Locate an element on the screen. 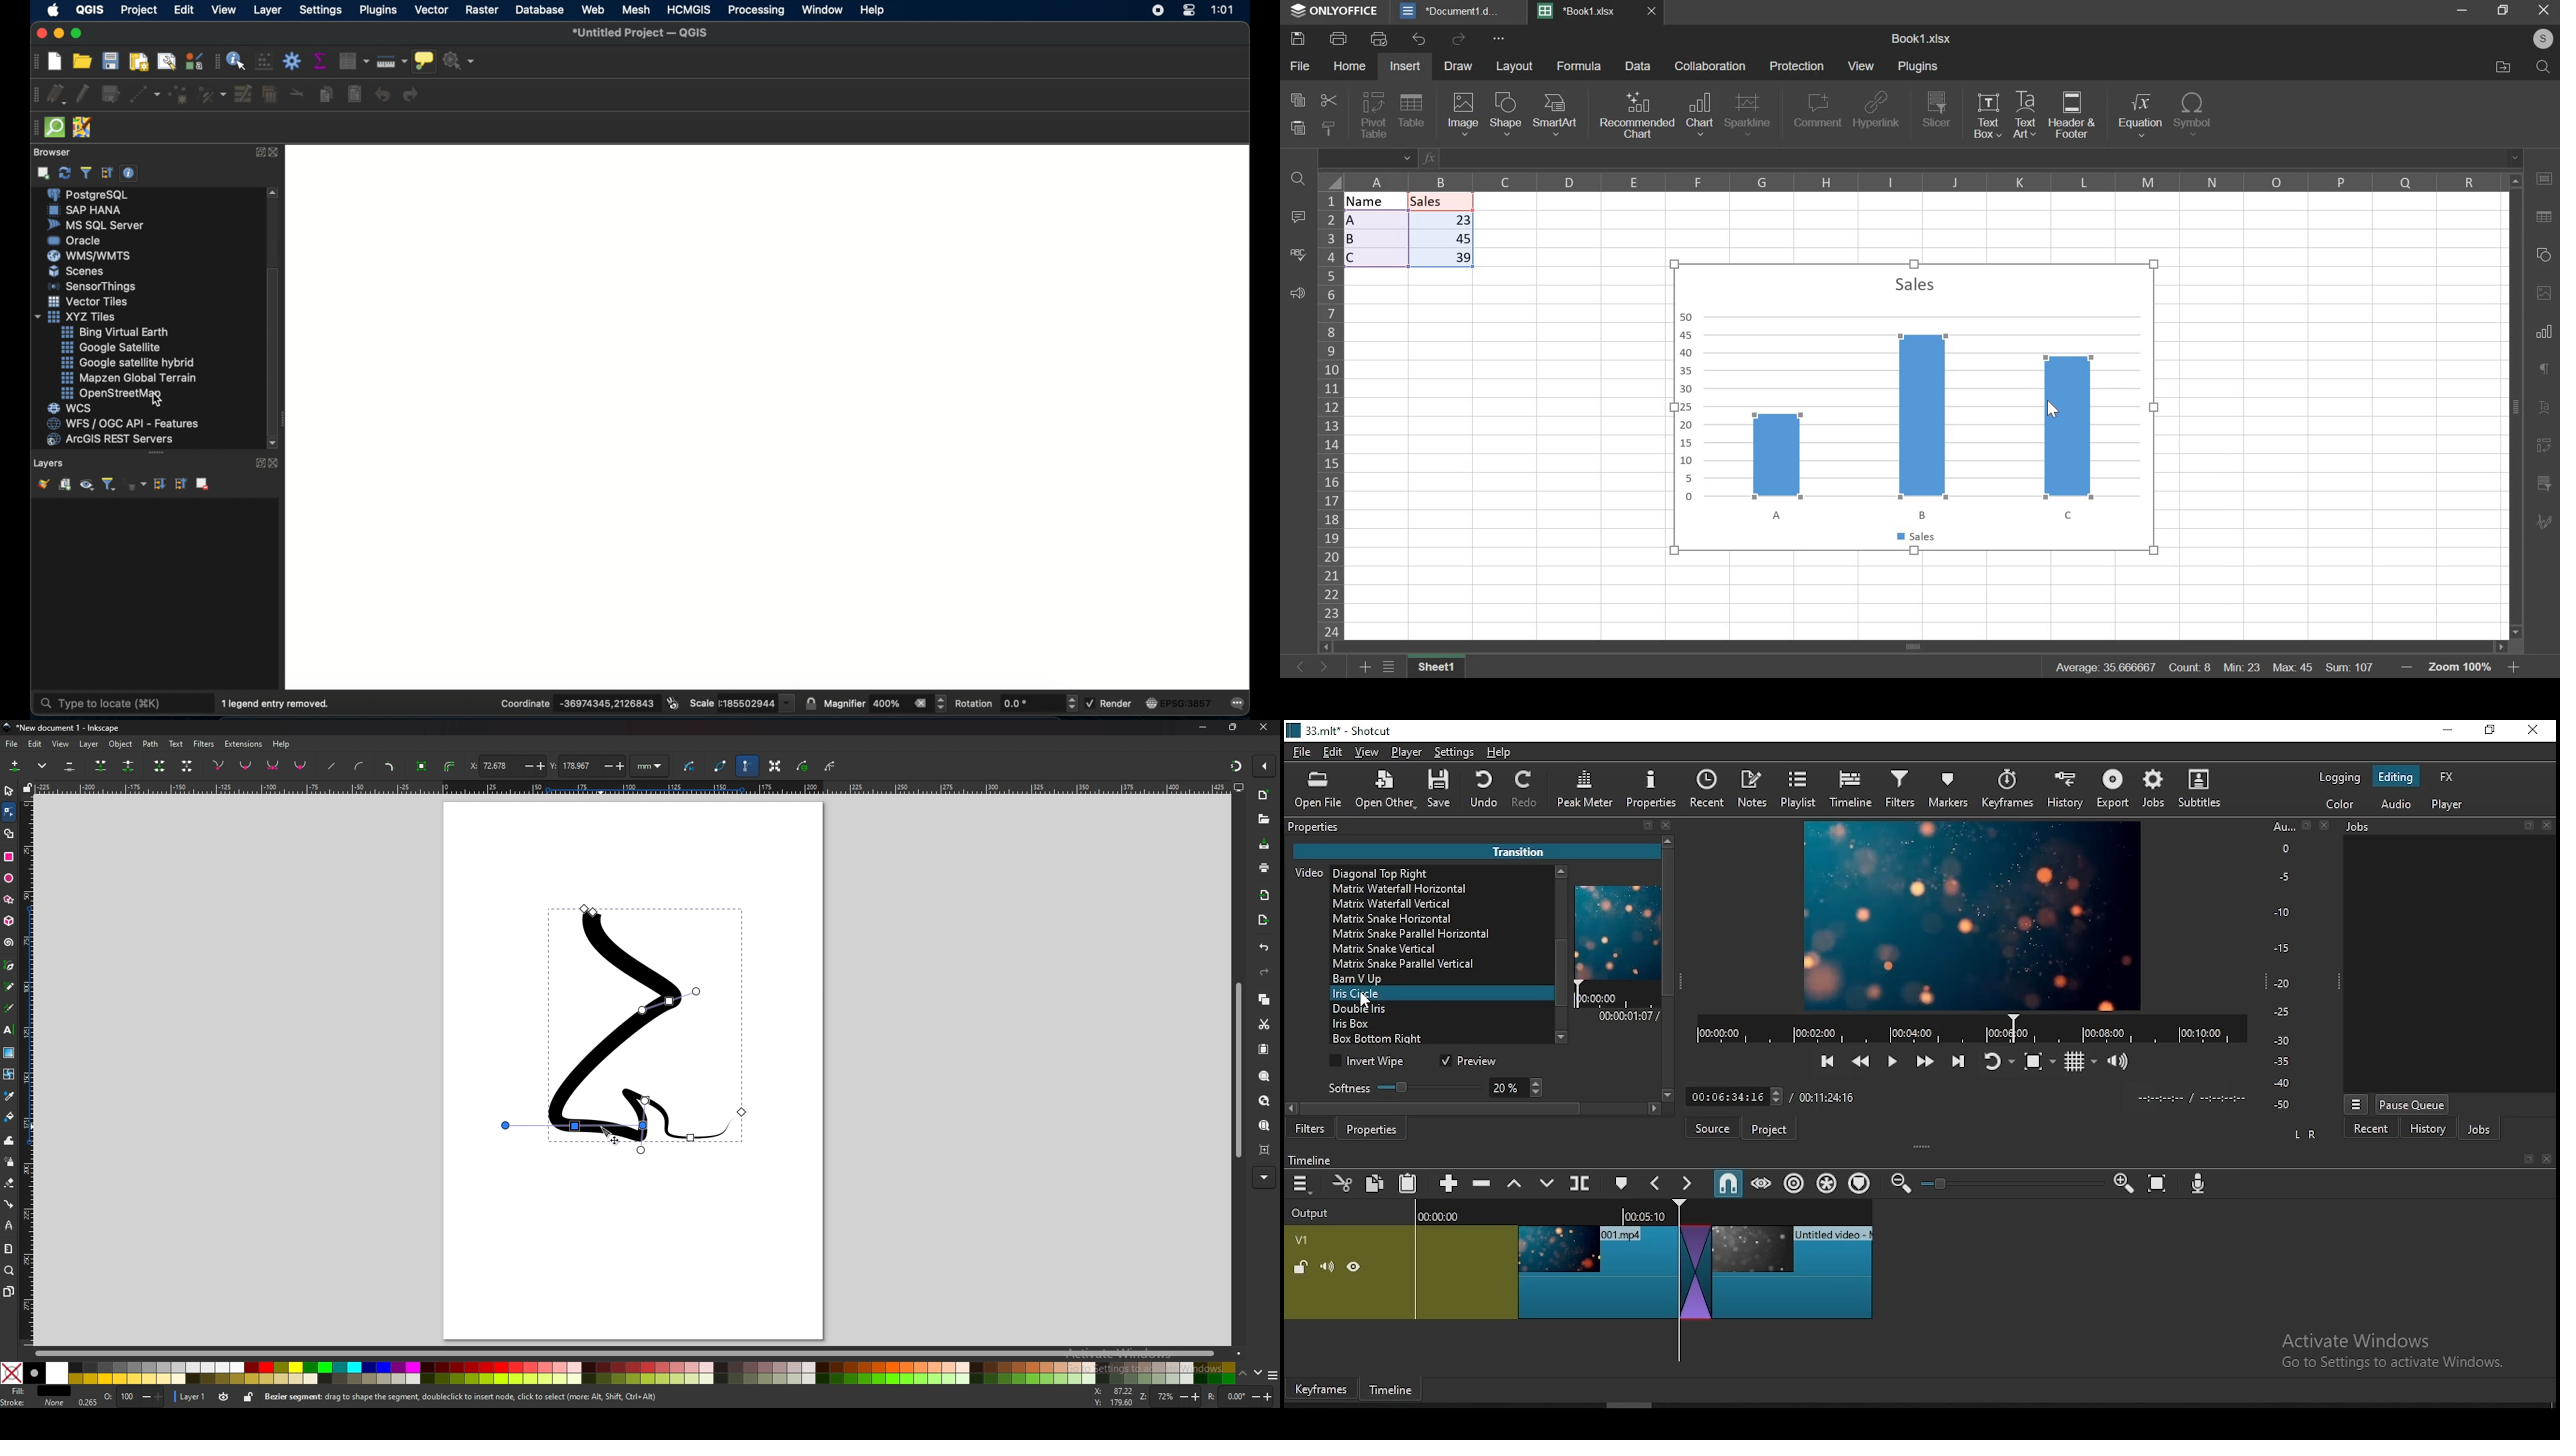  cut is located at coordinates (1343, 1183).